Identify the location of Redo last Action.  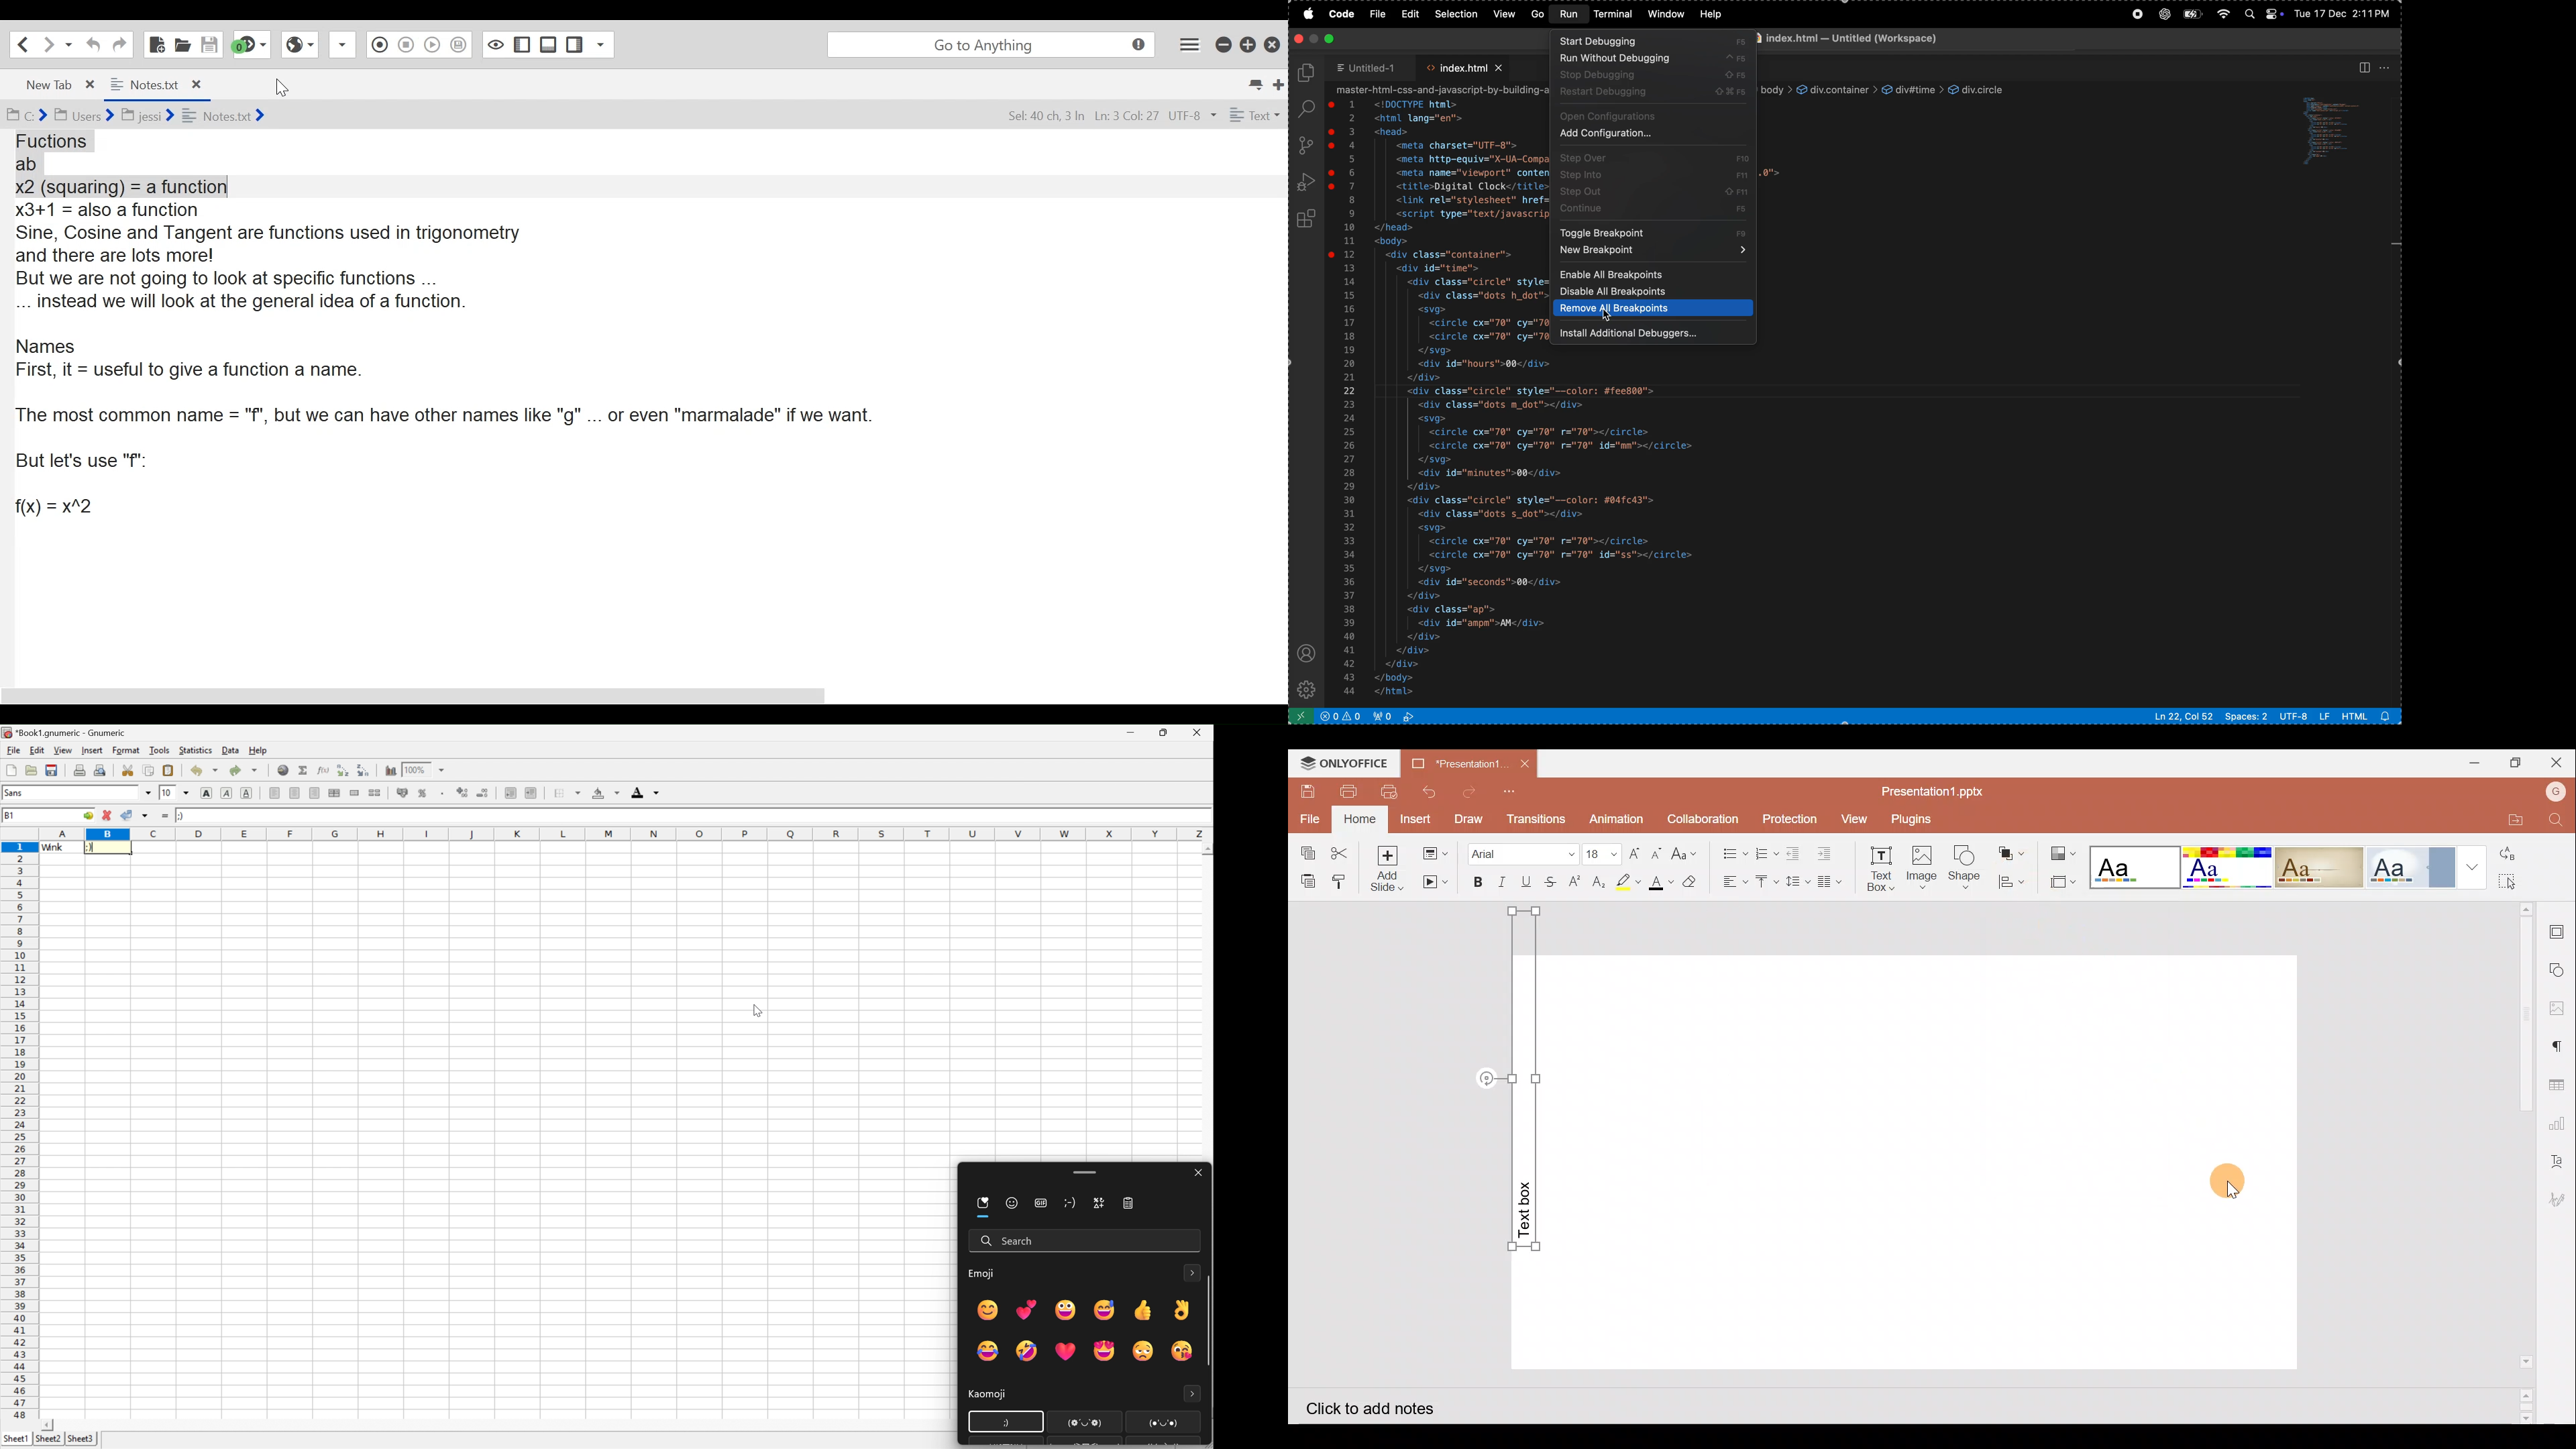
(119, 44).